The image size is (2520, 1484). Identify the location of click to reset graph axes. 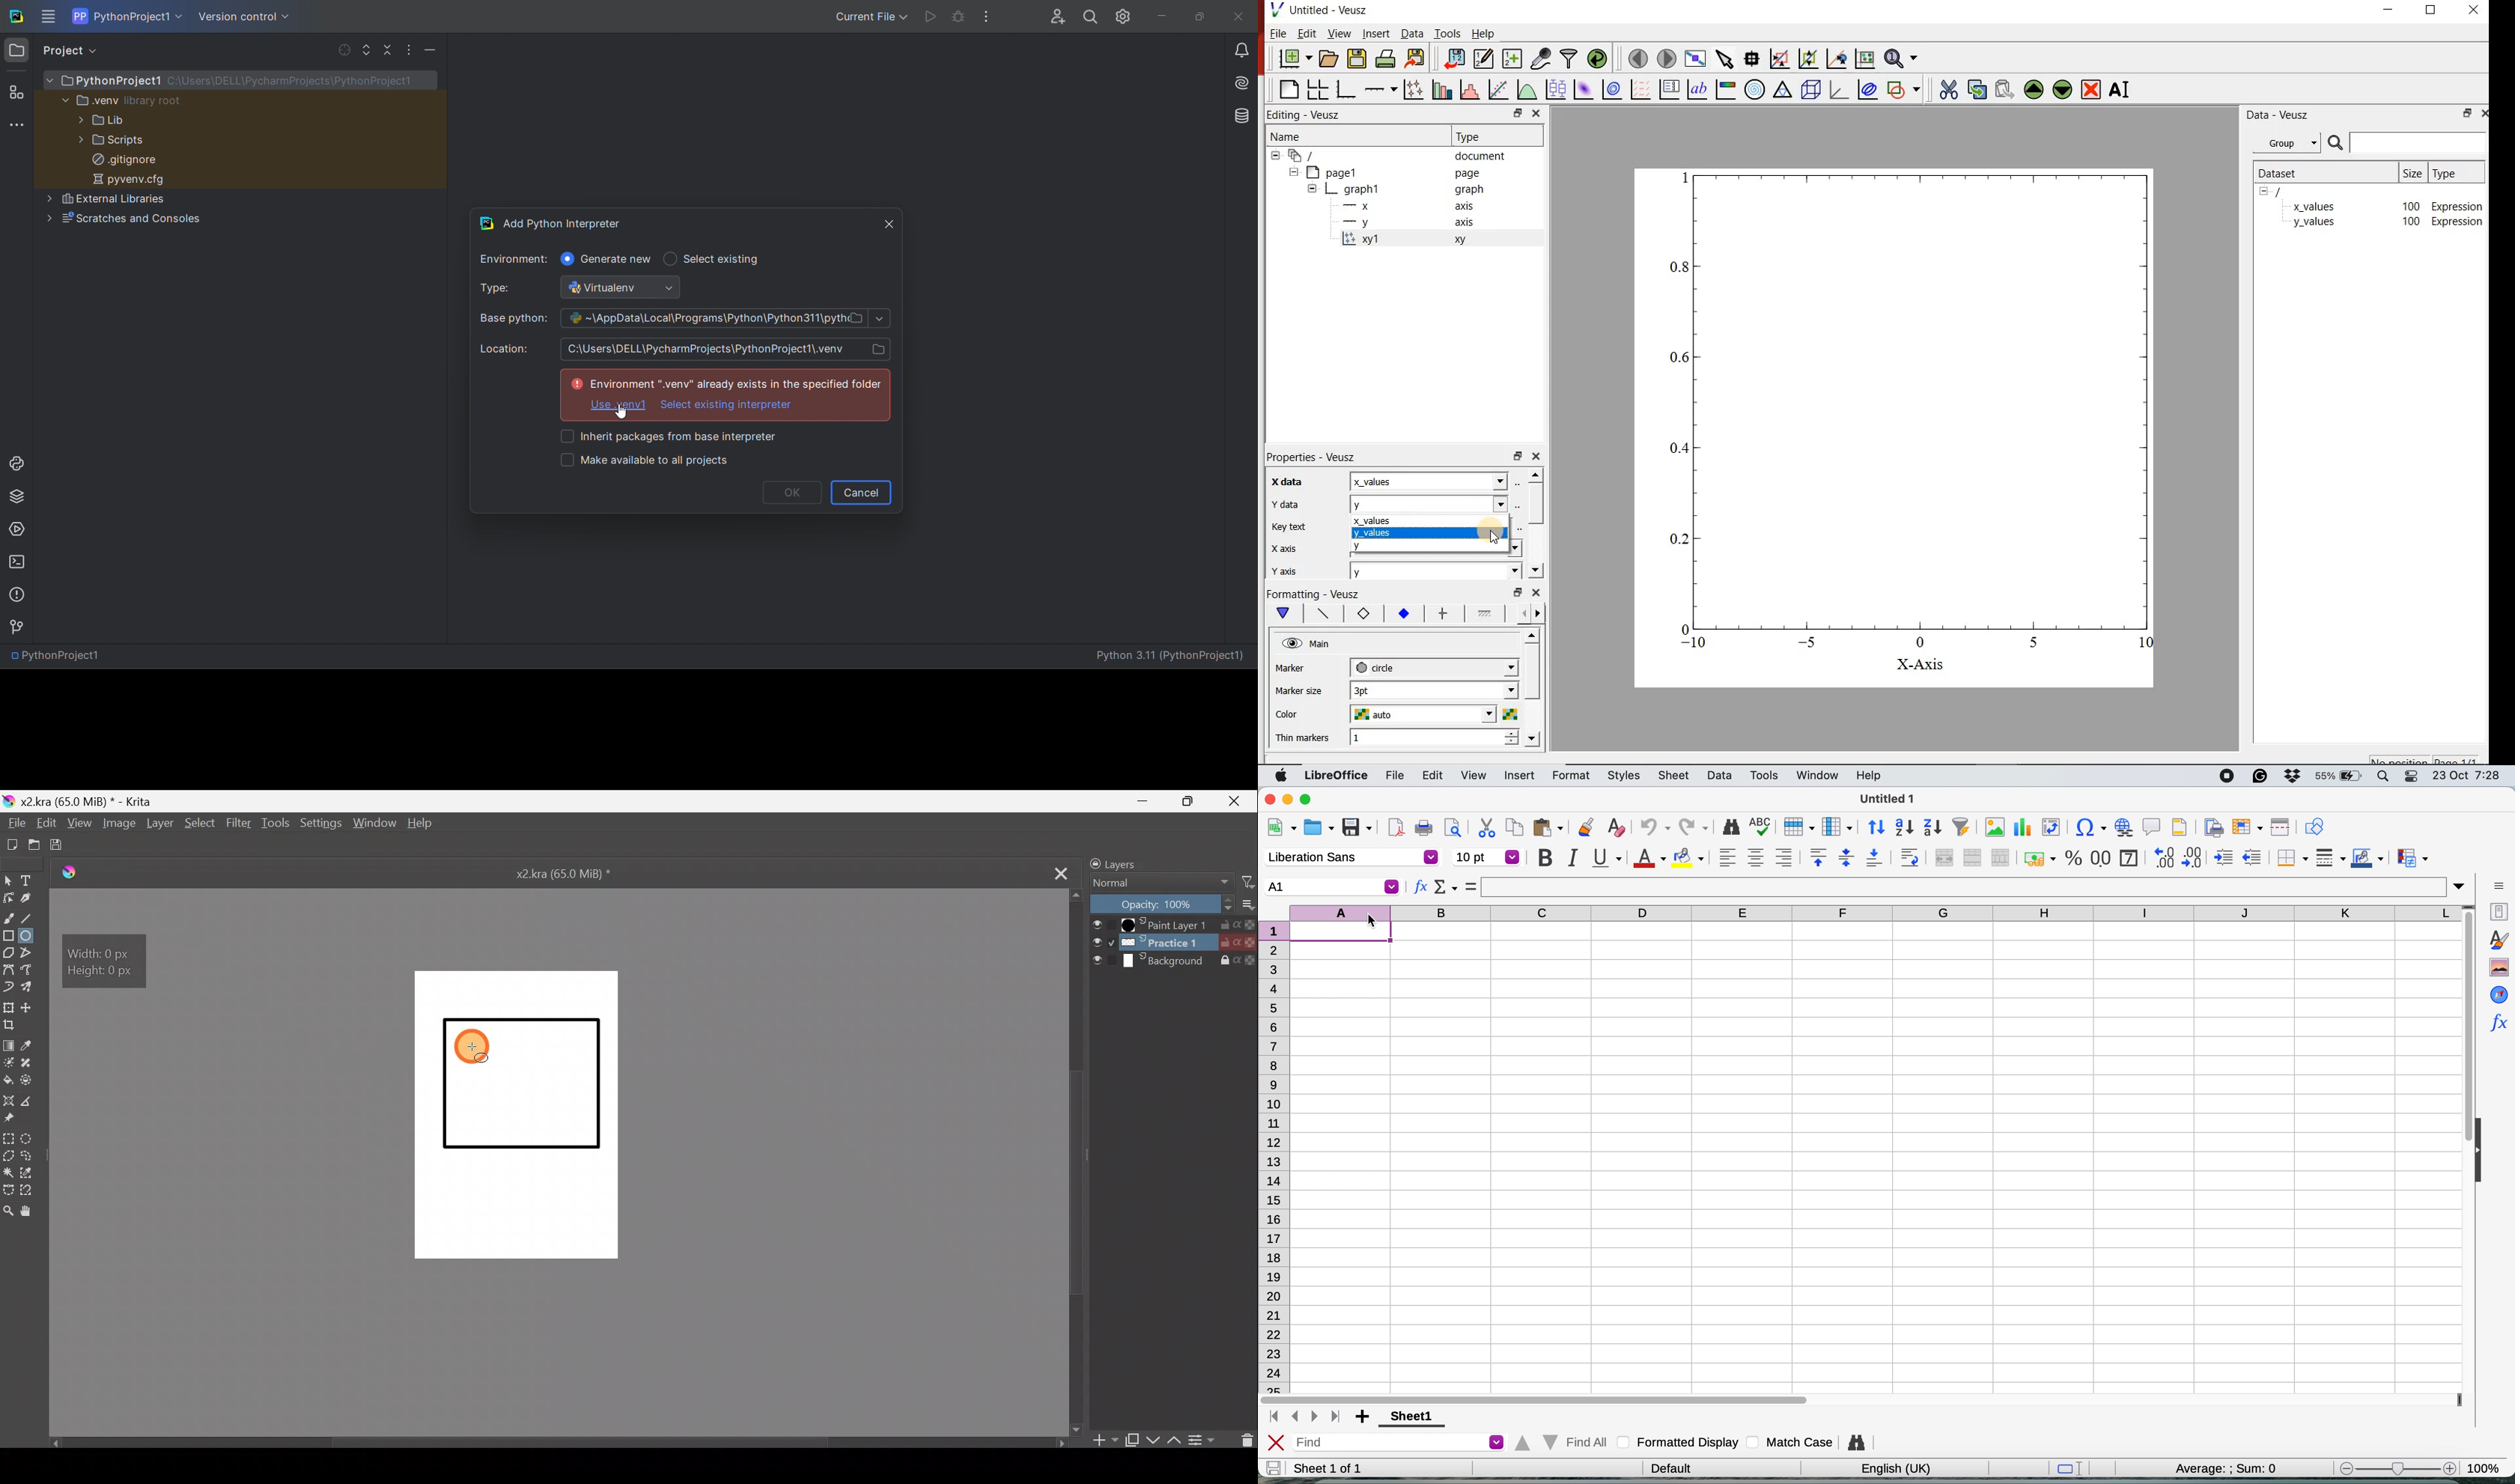
(1864, 59).